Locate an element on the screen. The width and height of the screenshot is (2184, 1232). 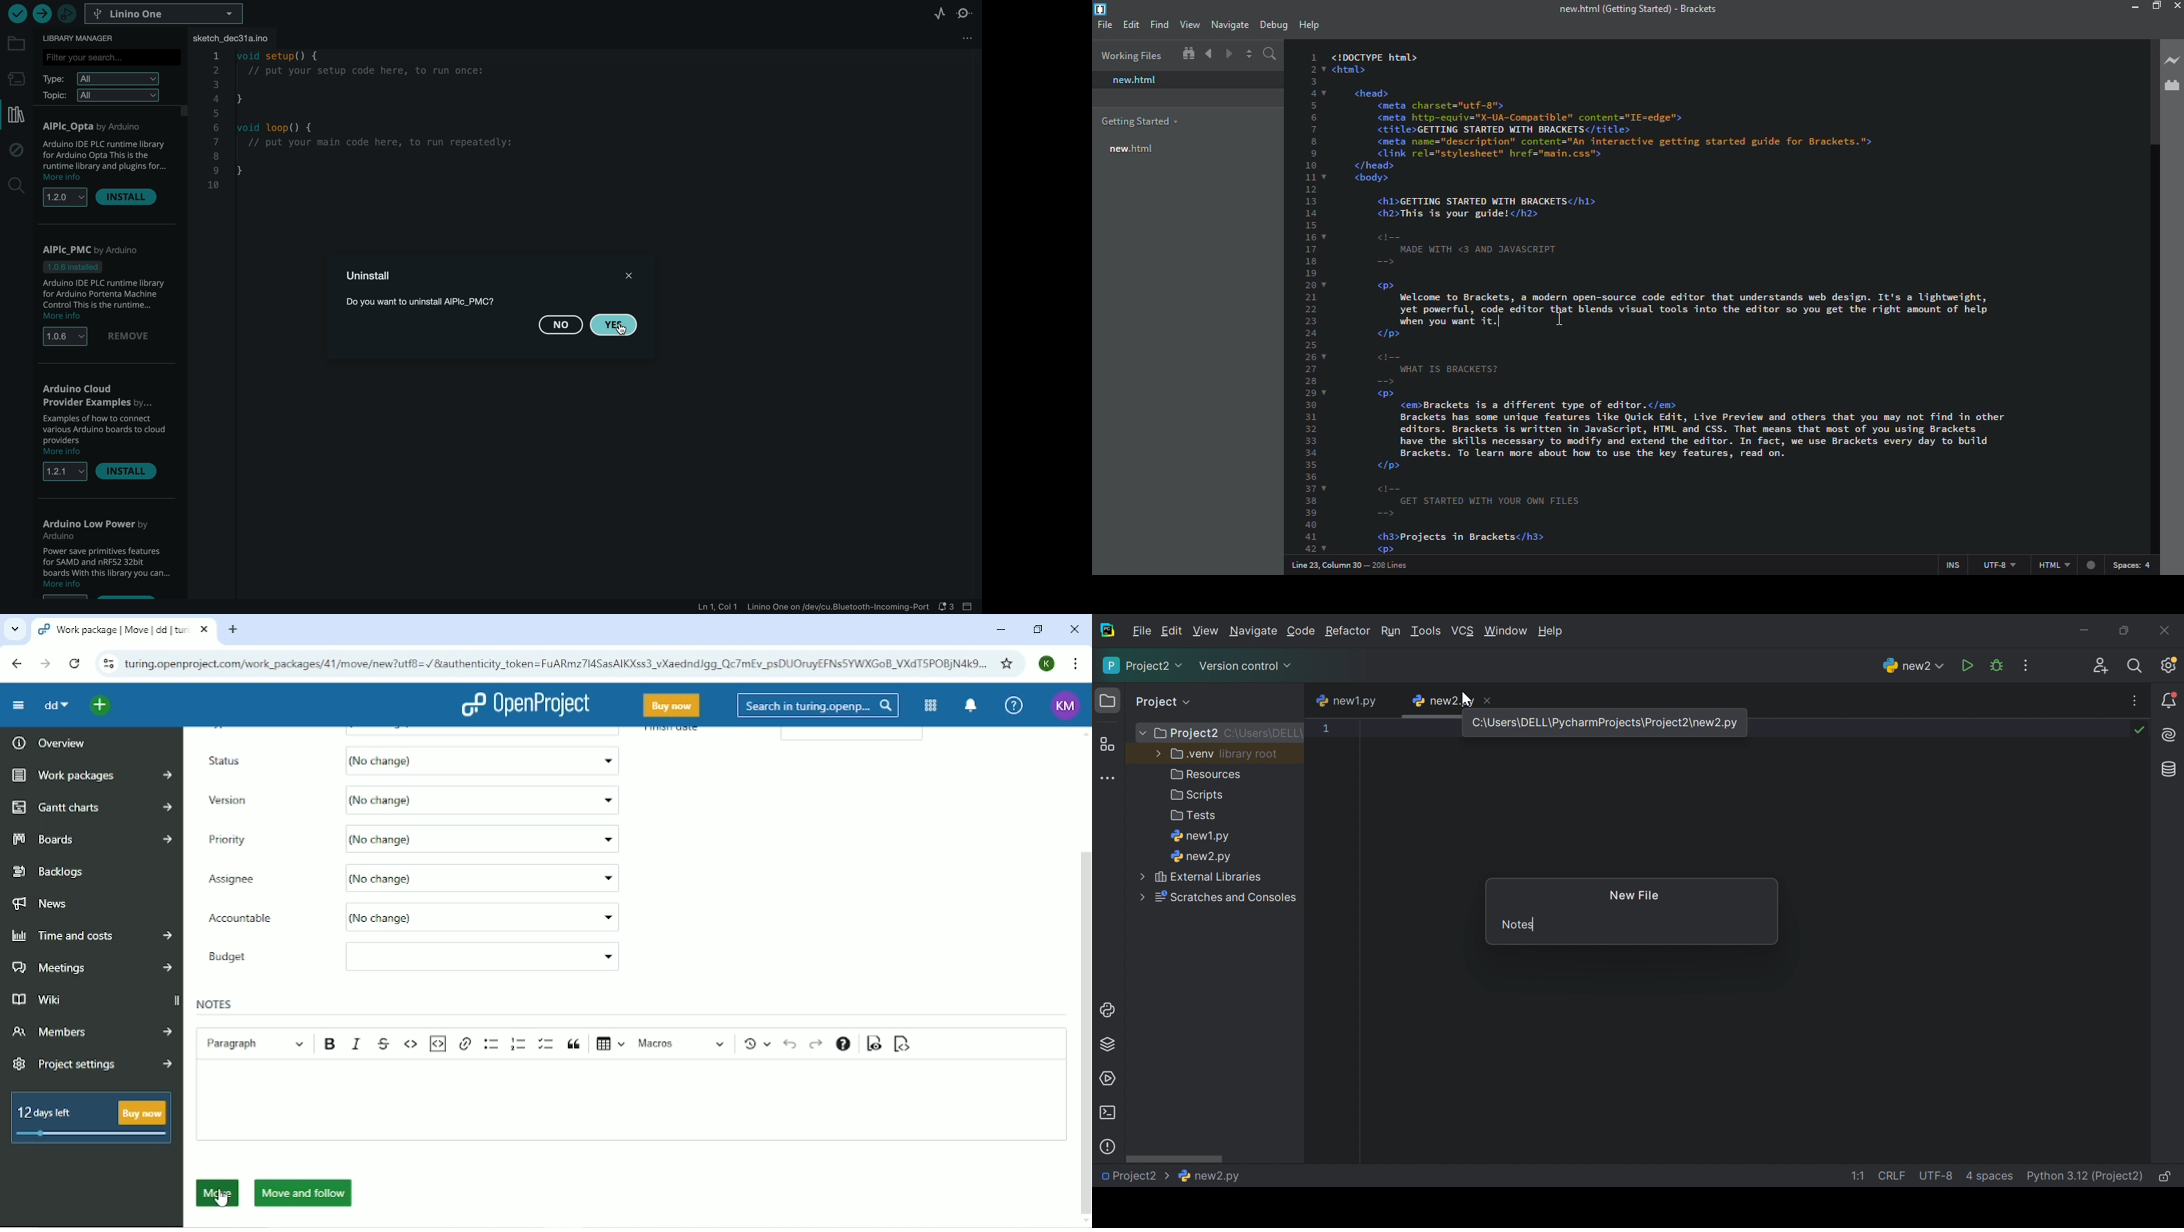
versions is located at coordinates (65, 471).